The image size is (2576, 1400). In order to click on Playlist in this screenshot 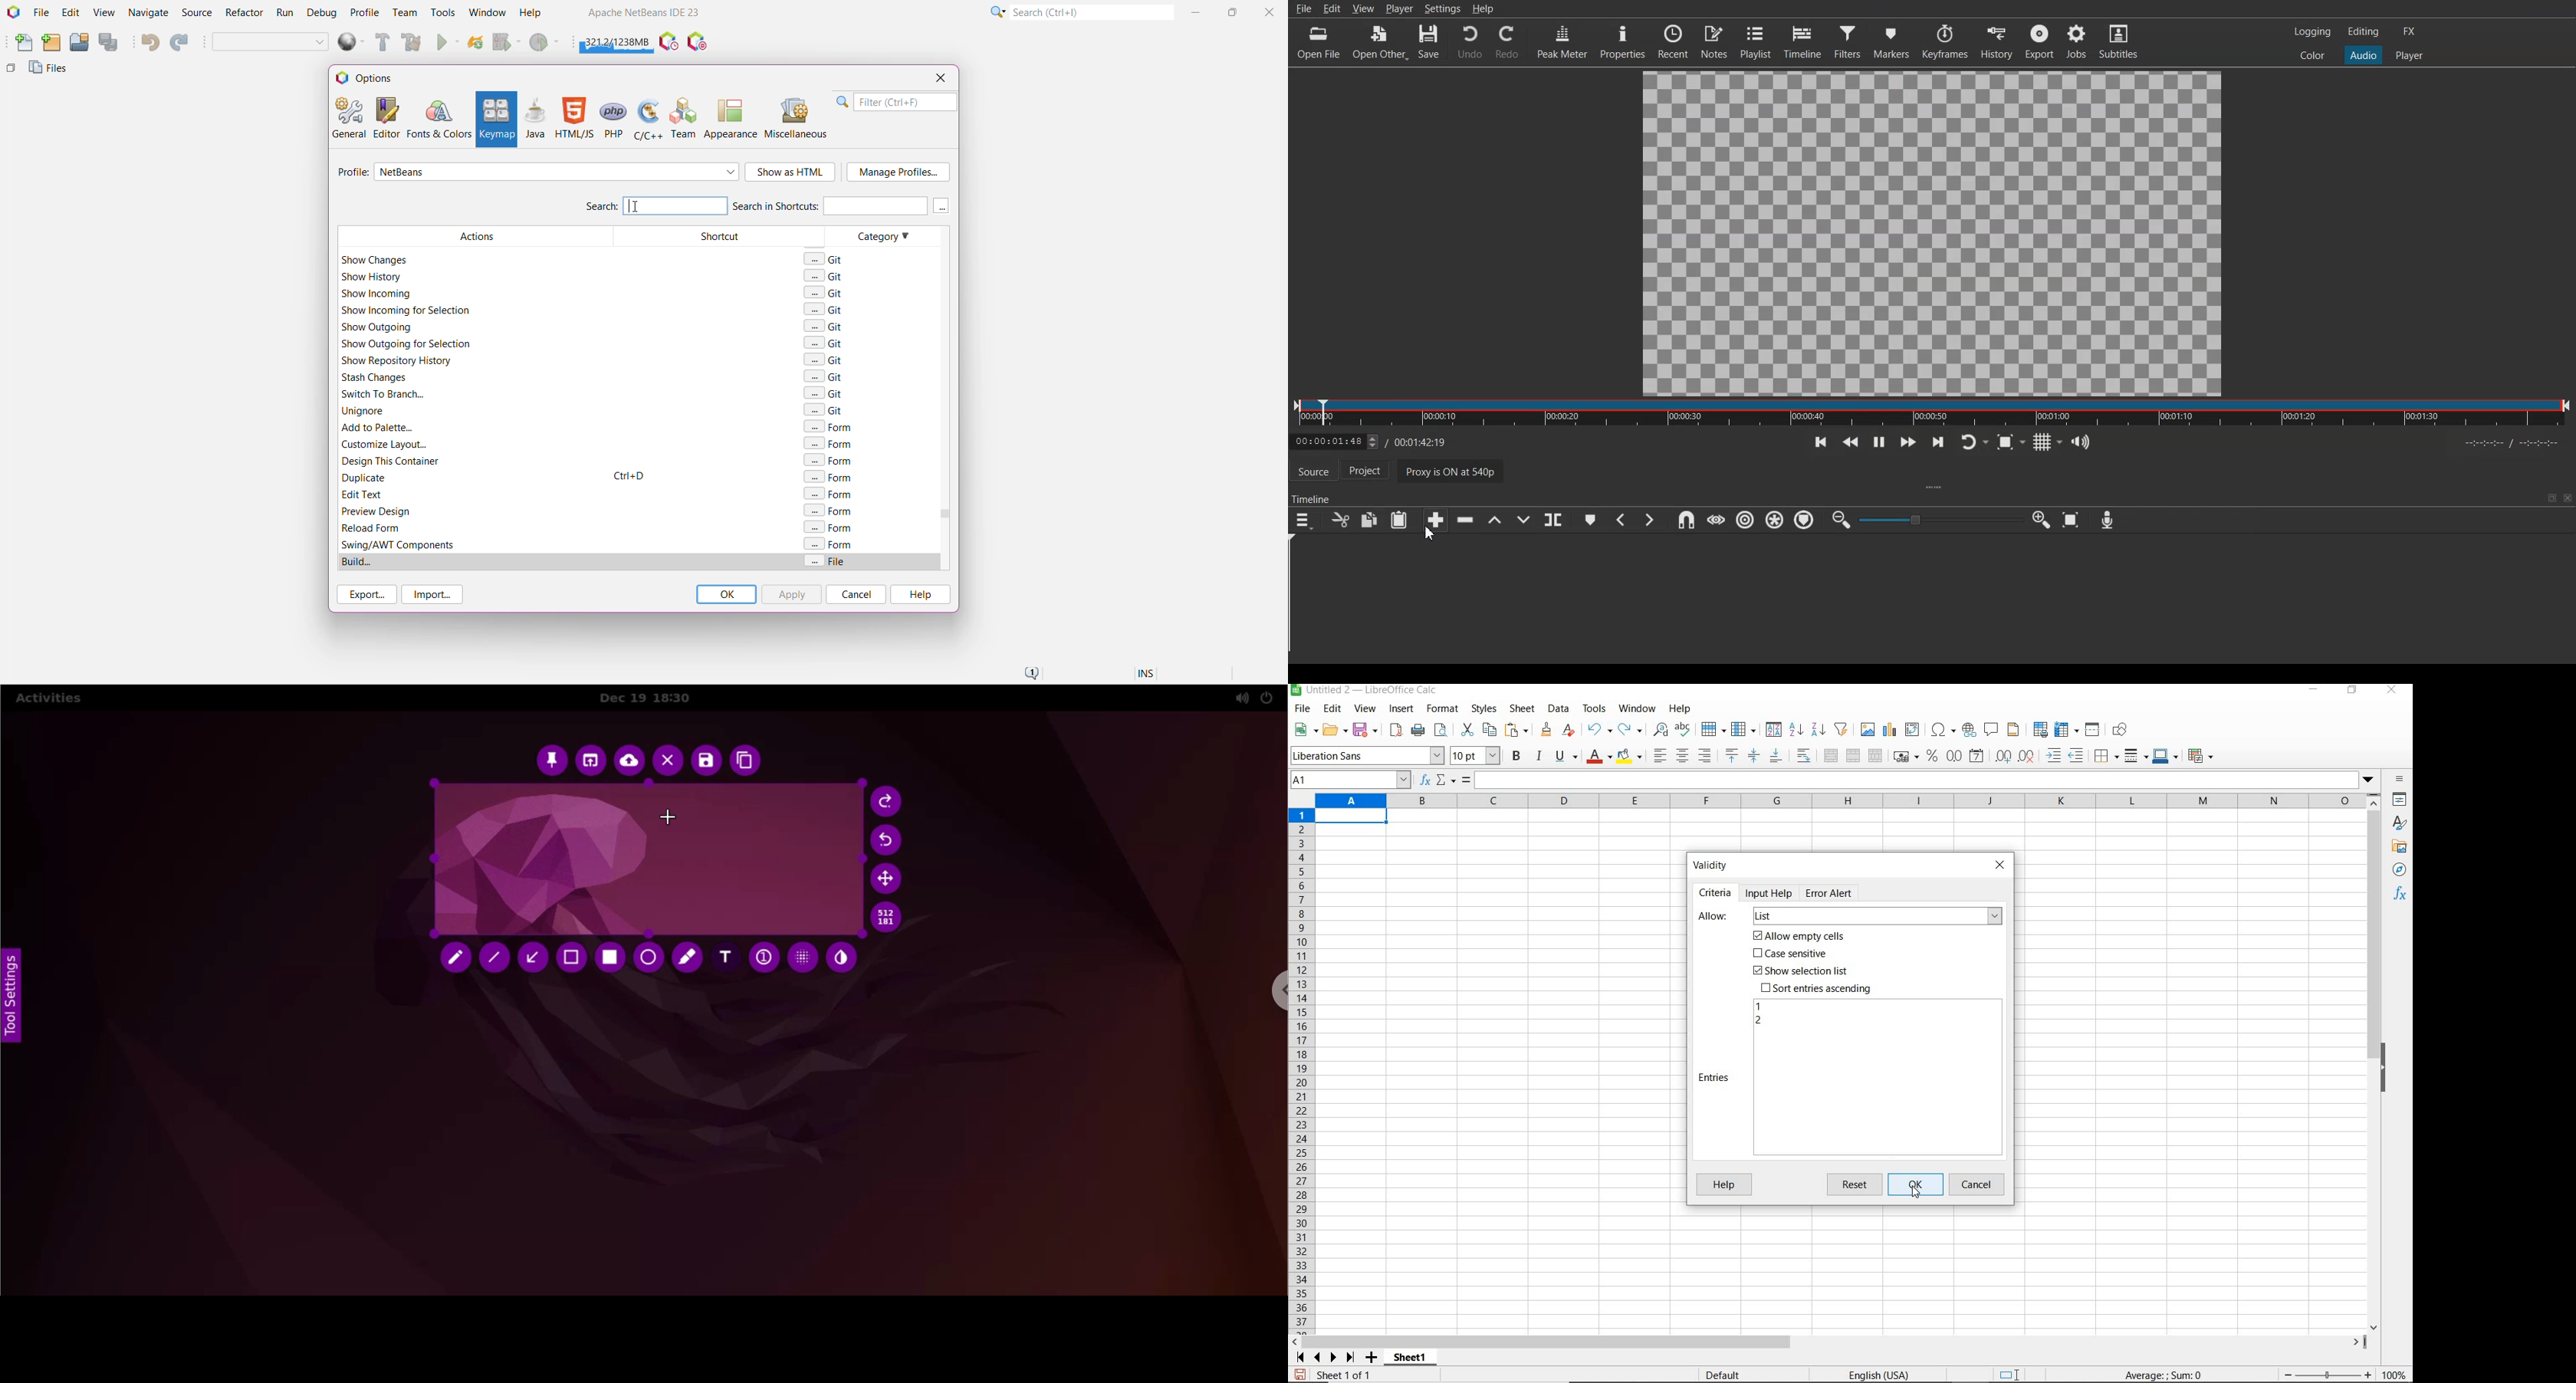, I will do `click(1757, 42)`.